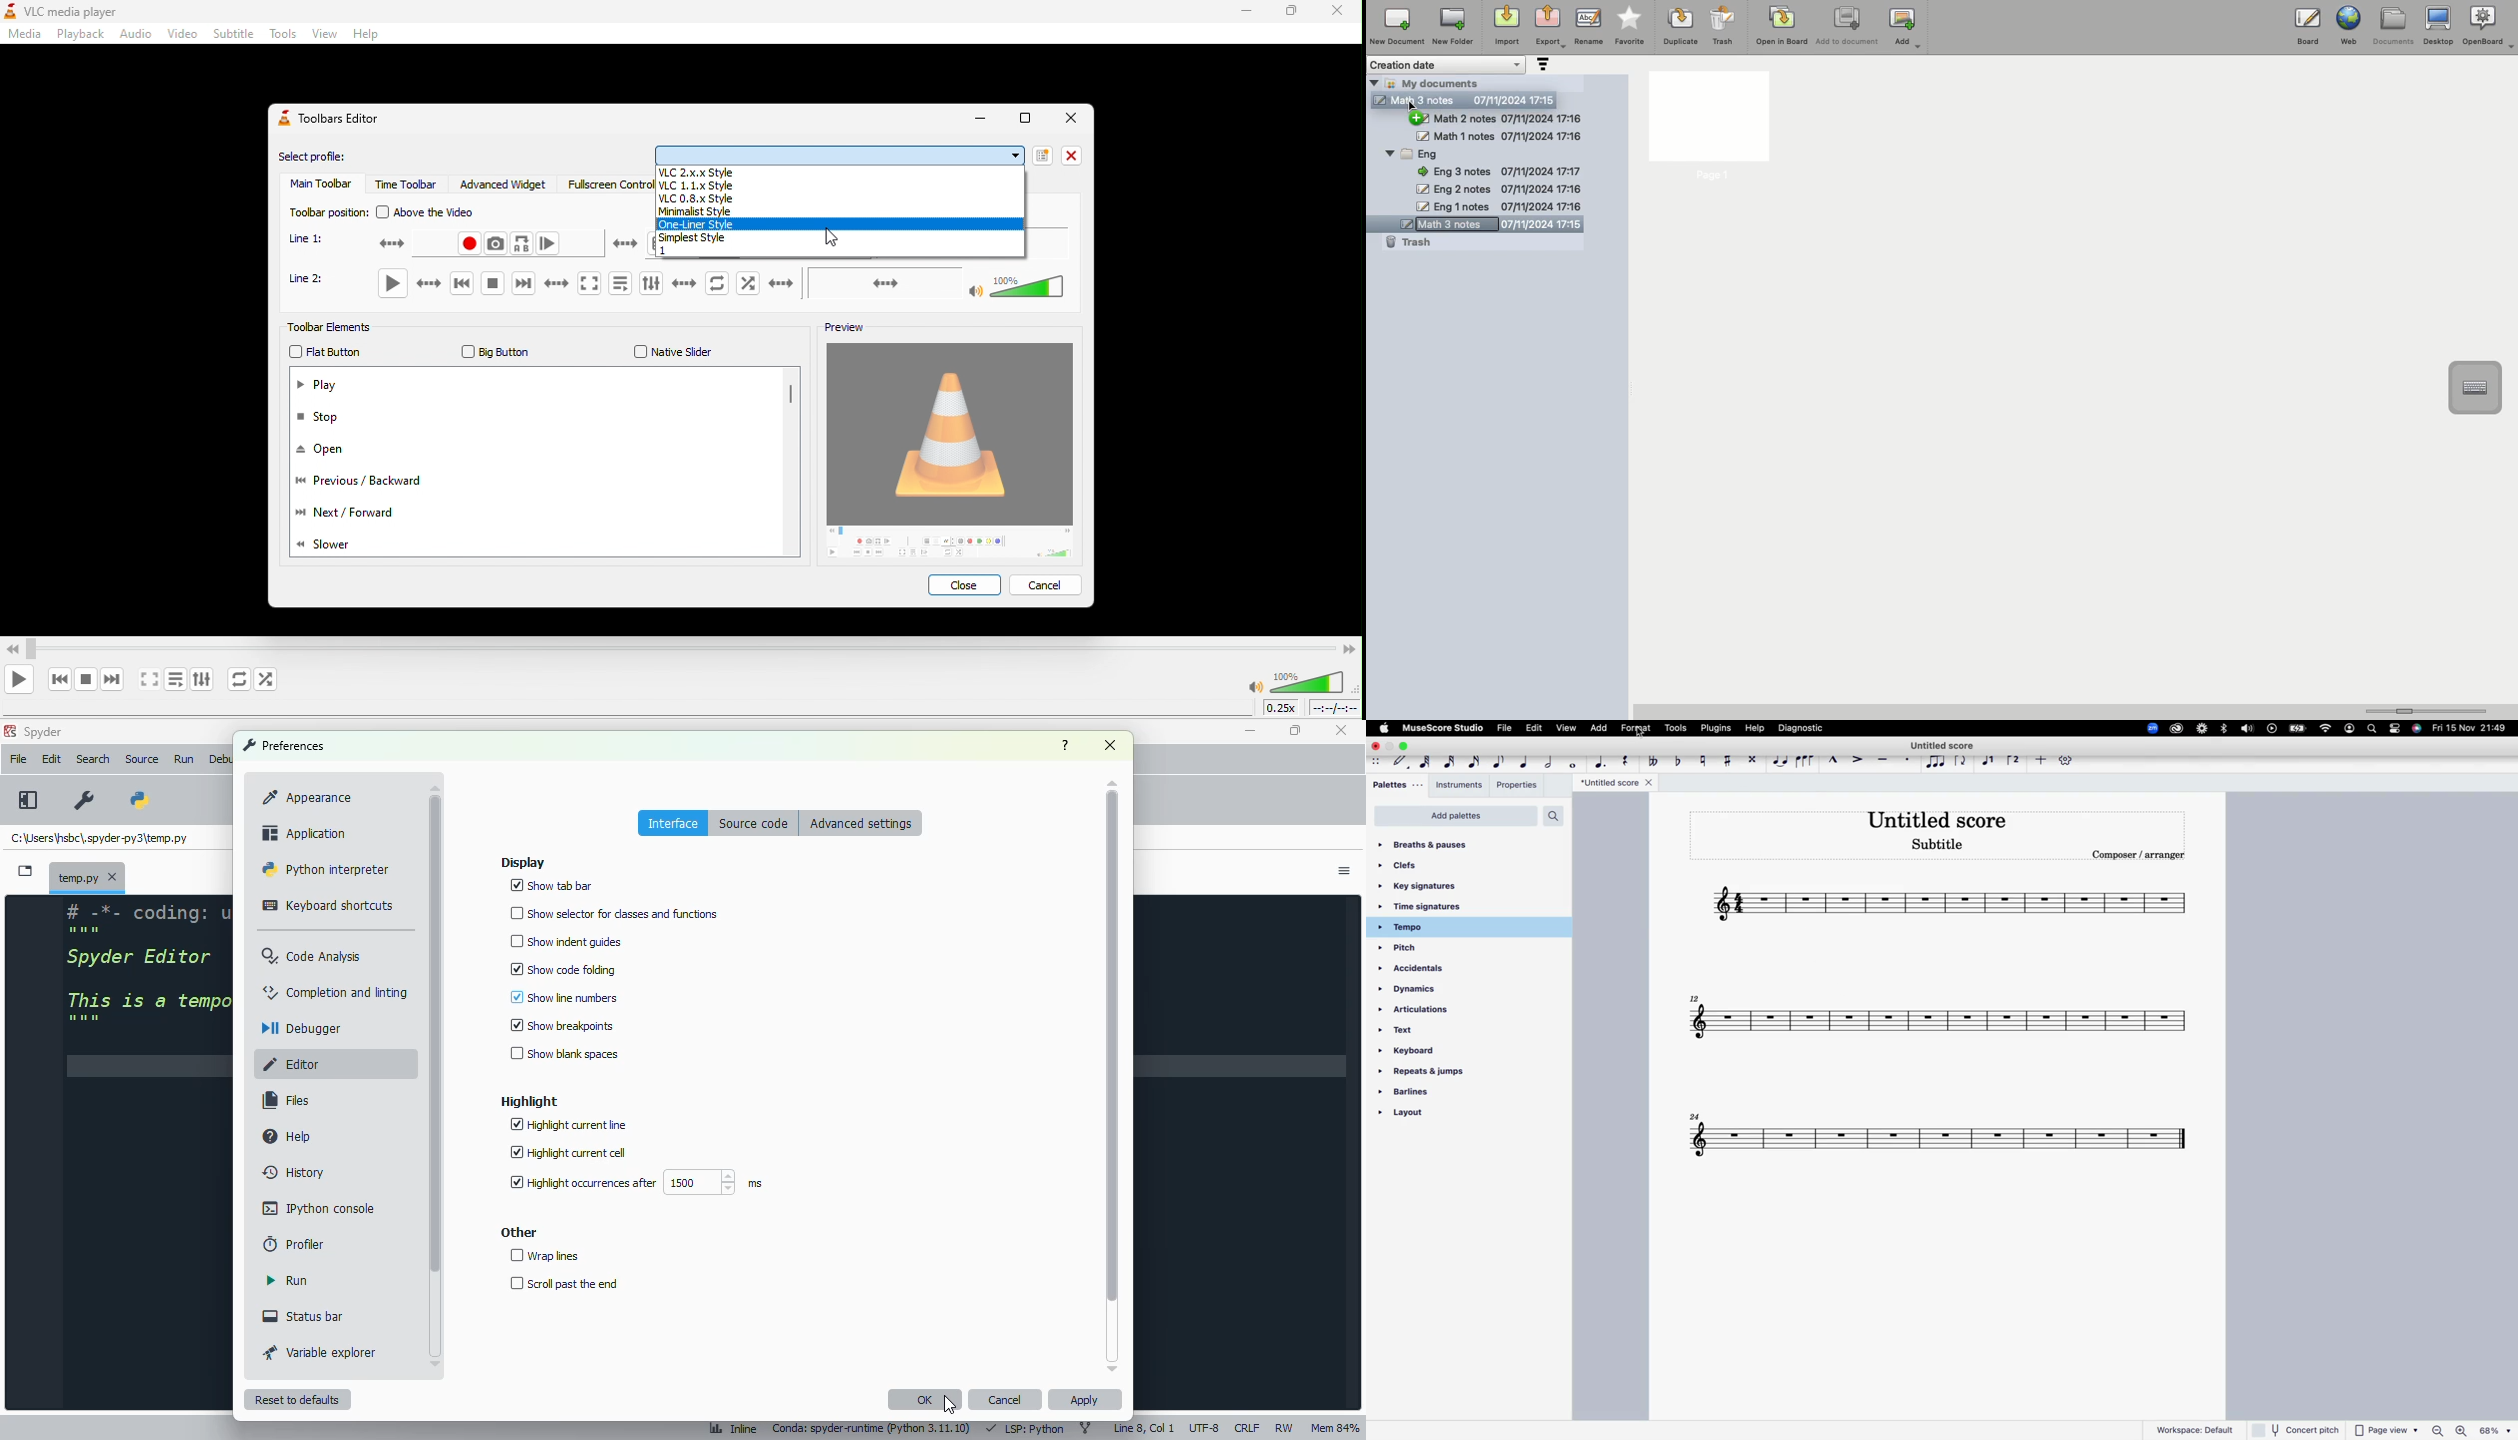 This screenshot has height=1456, width=2520. Describe the element at coordinates (336, 992) in the screenshot. I see `completion and linting` at that location.